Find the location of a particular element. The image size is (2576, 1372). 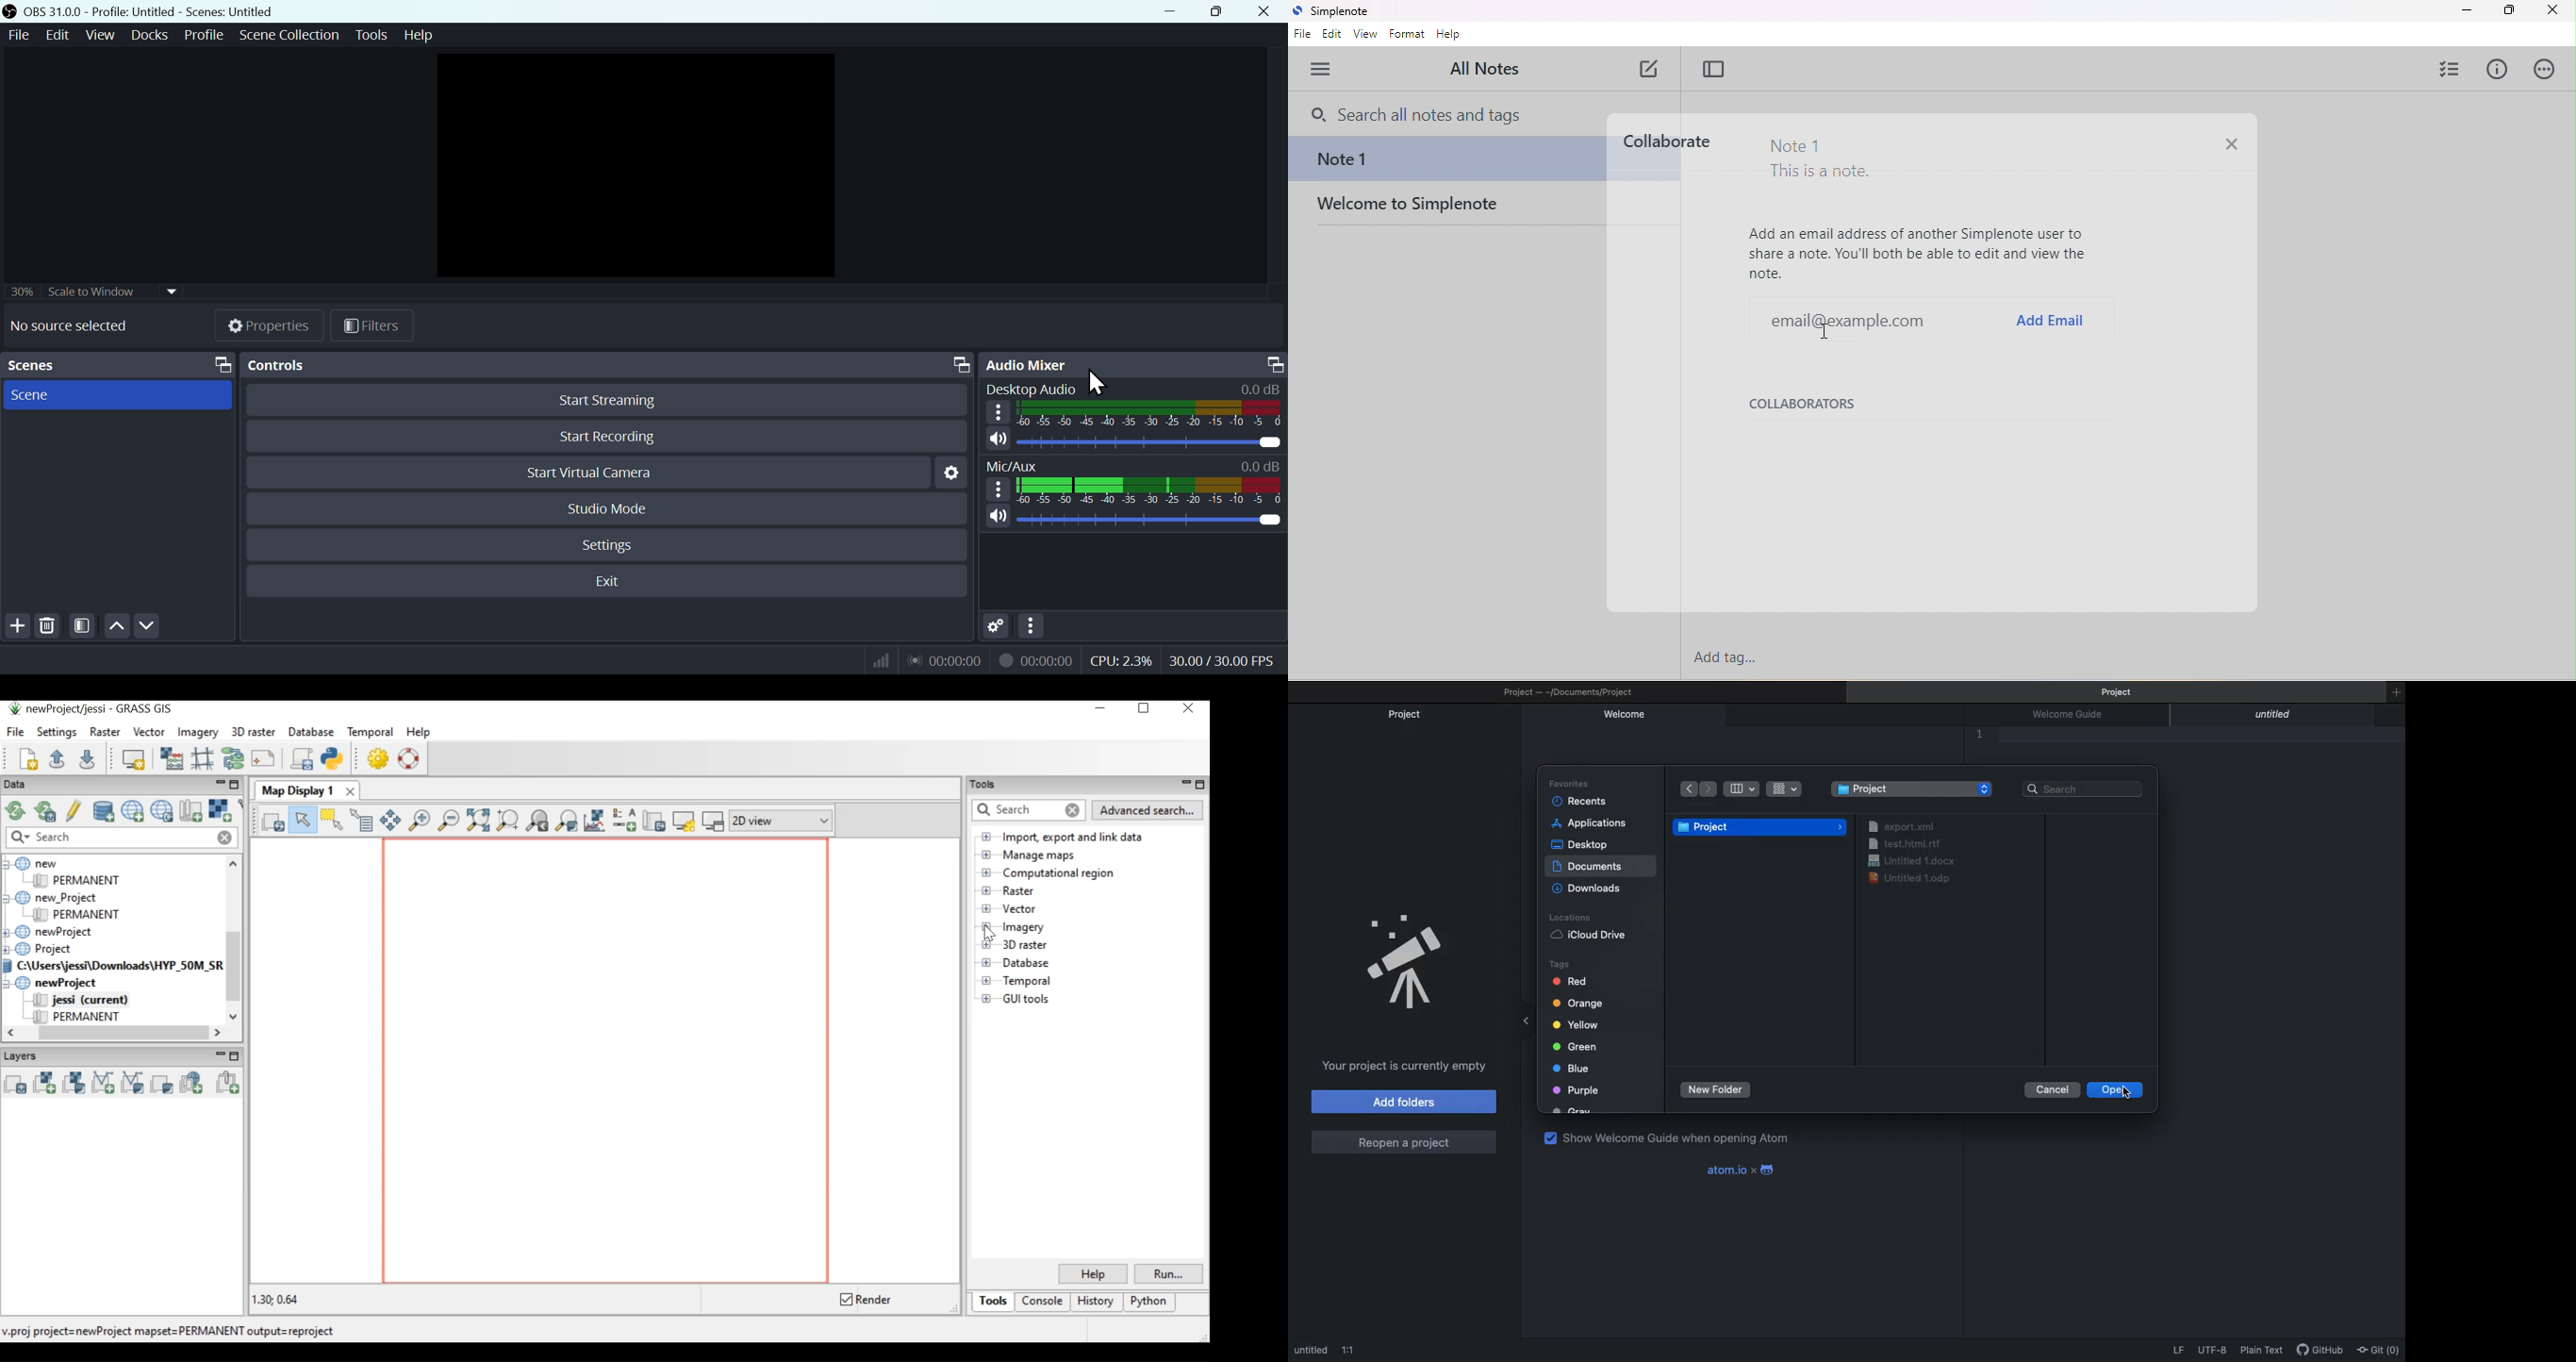

Recording Status is located at coordinates (1036, 661).